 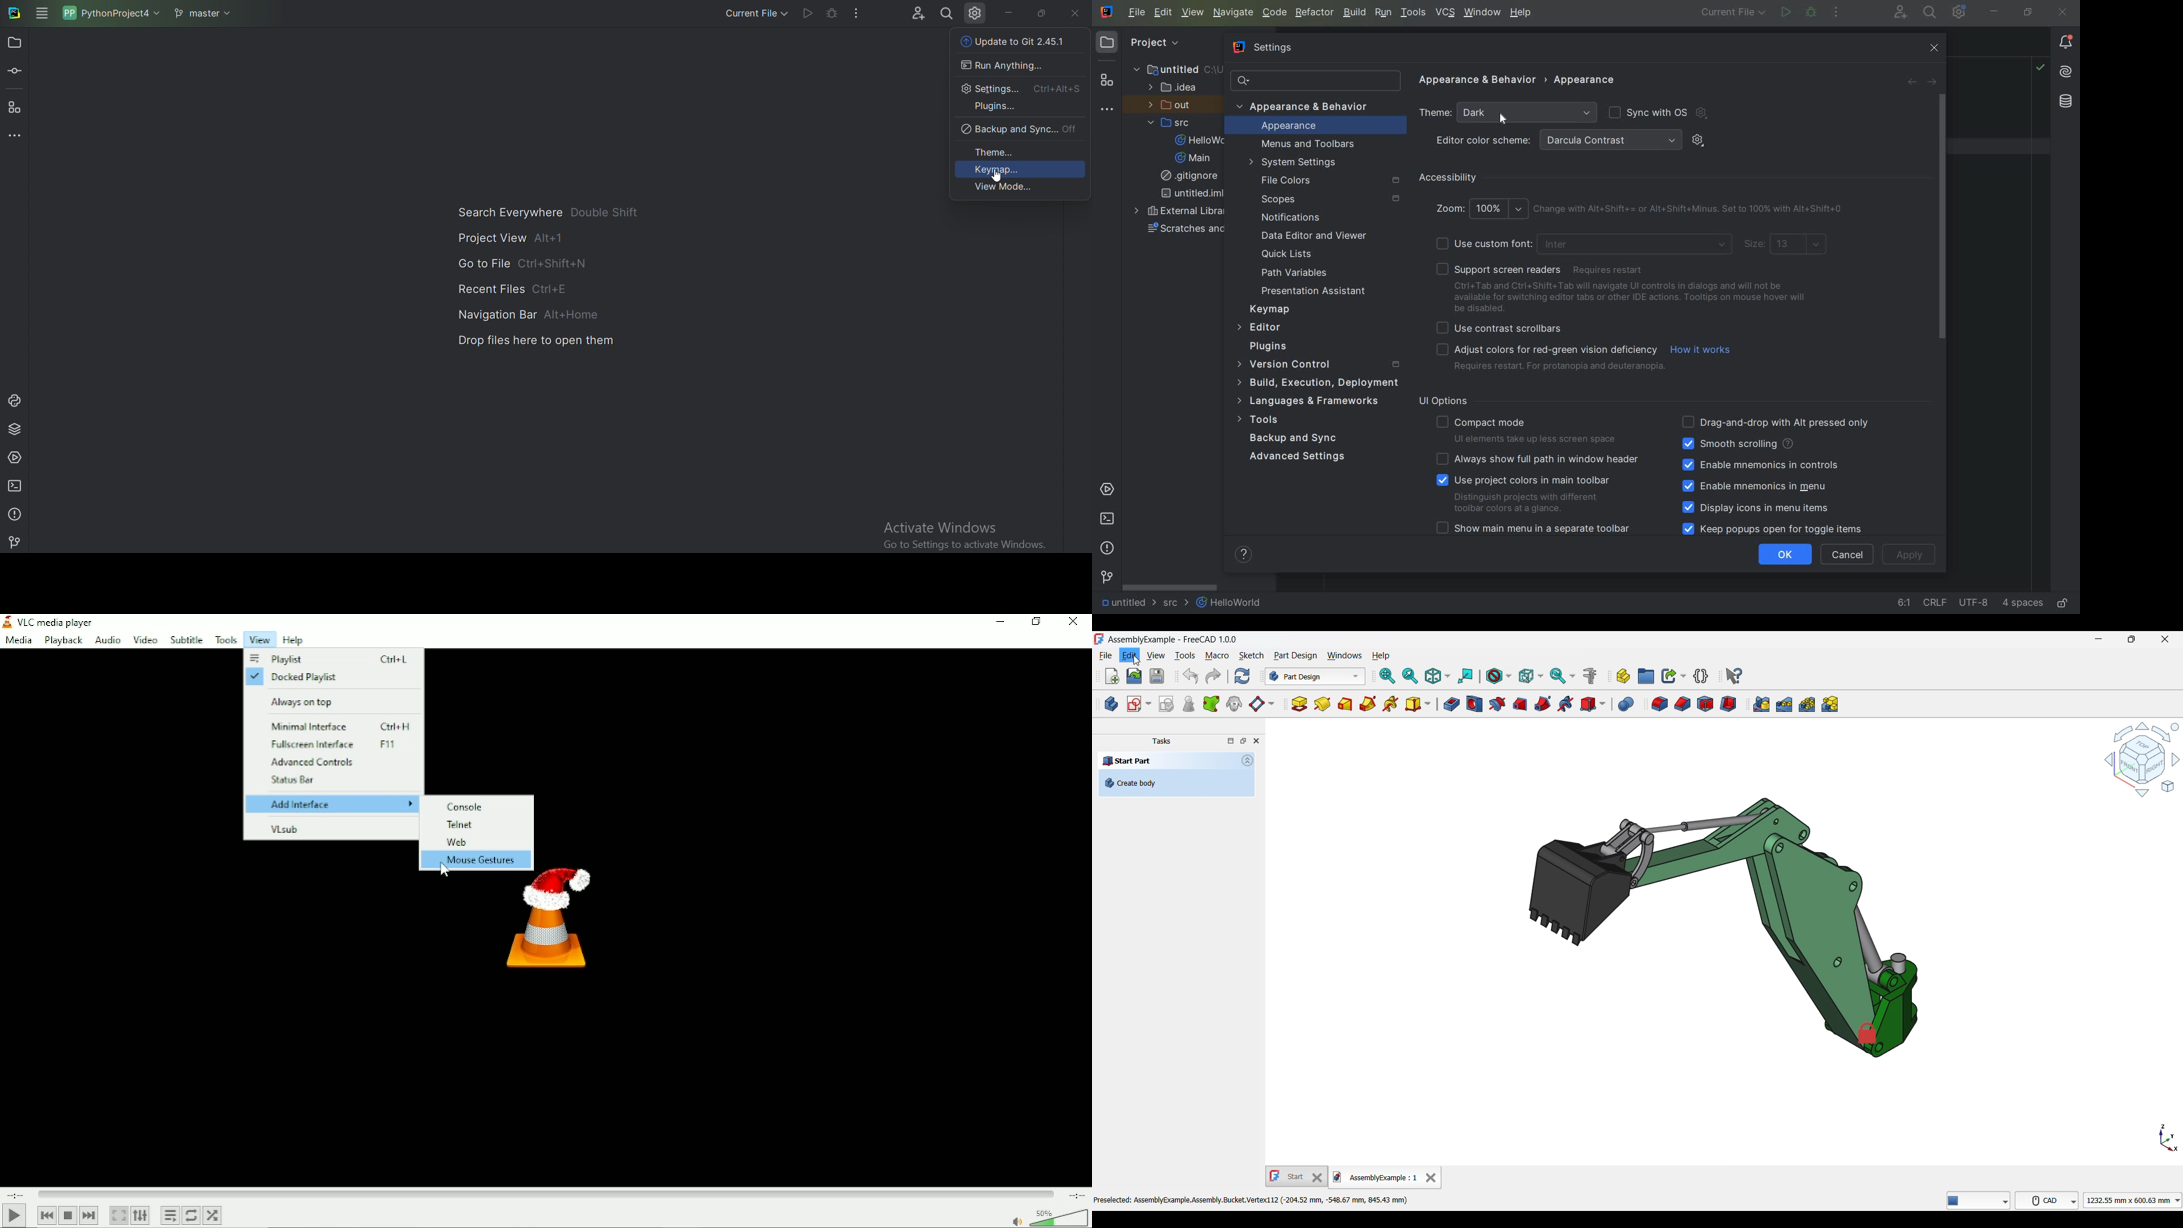 I want to click on DATABASE, so click(x=2066, y=102).